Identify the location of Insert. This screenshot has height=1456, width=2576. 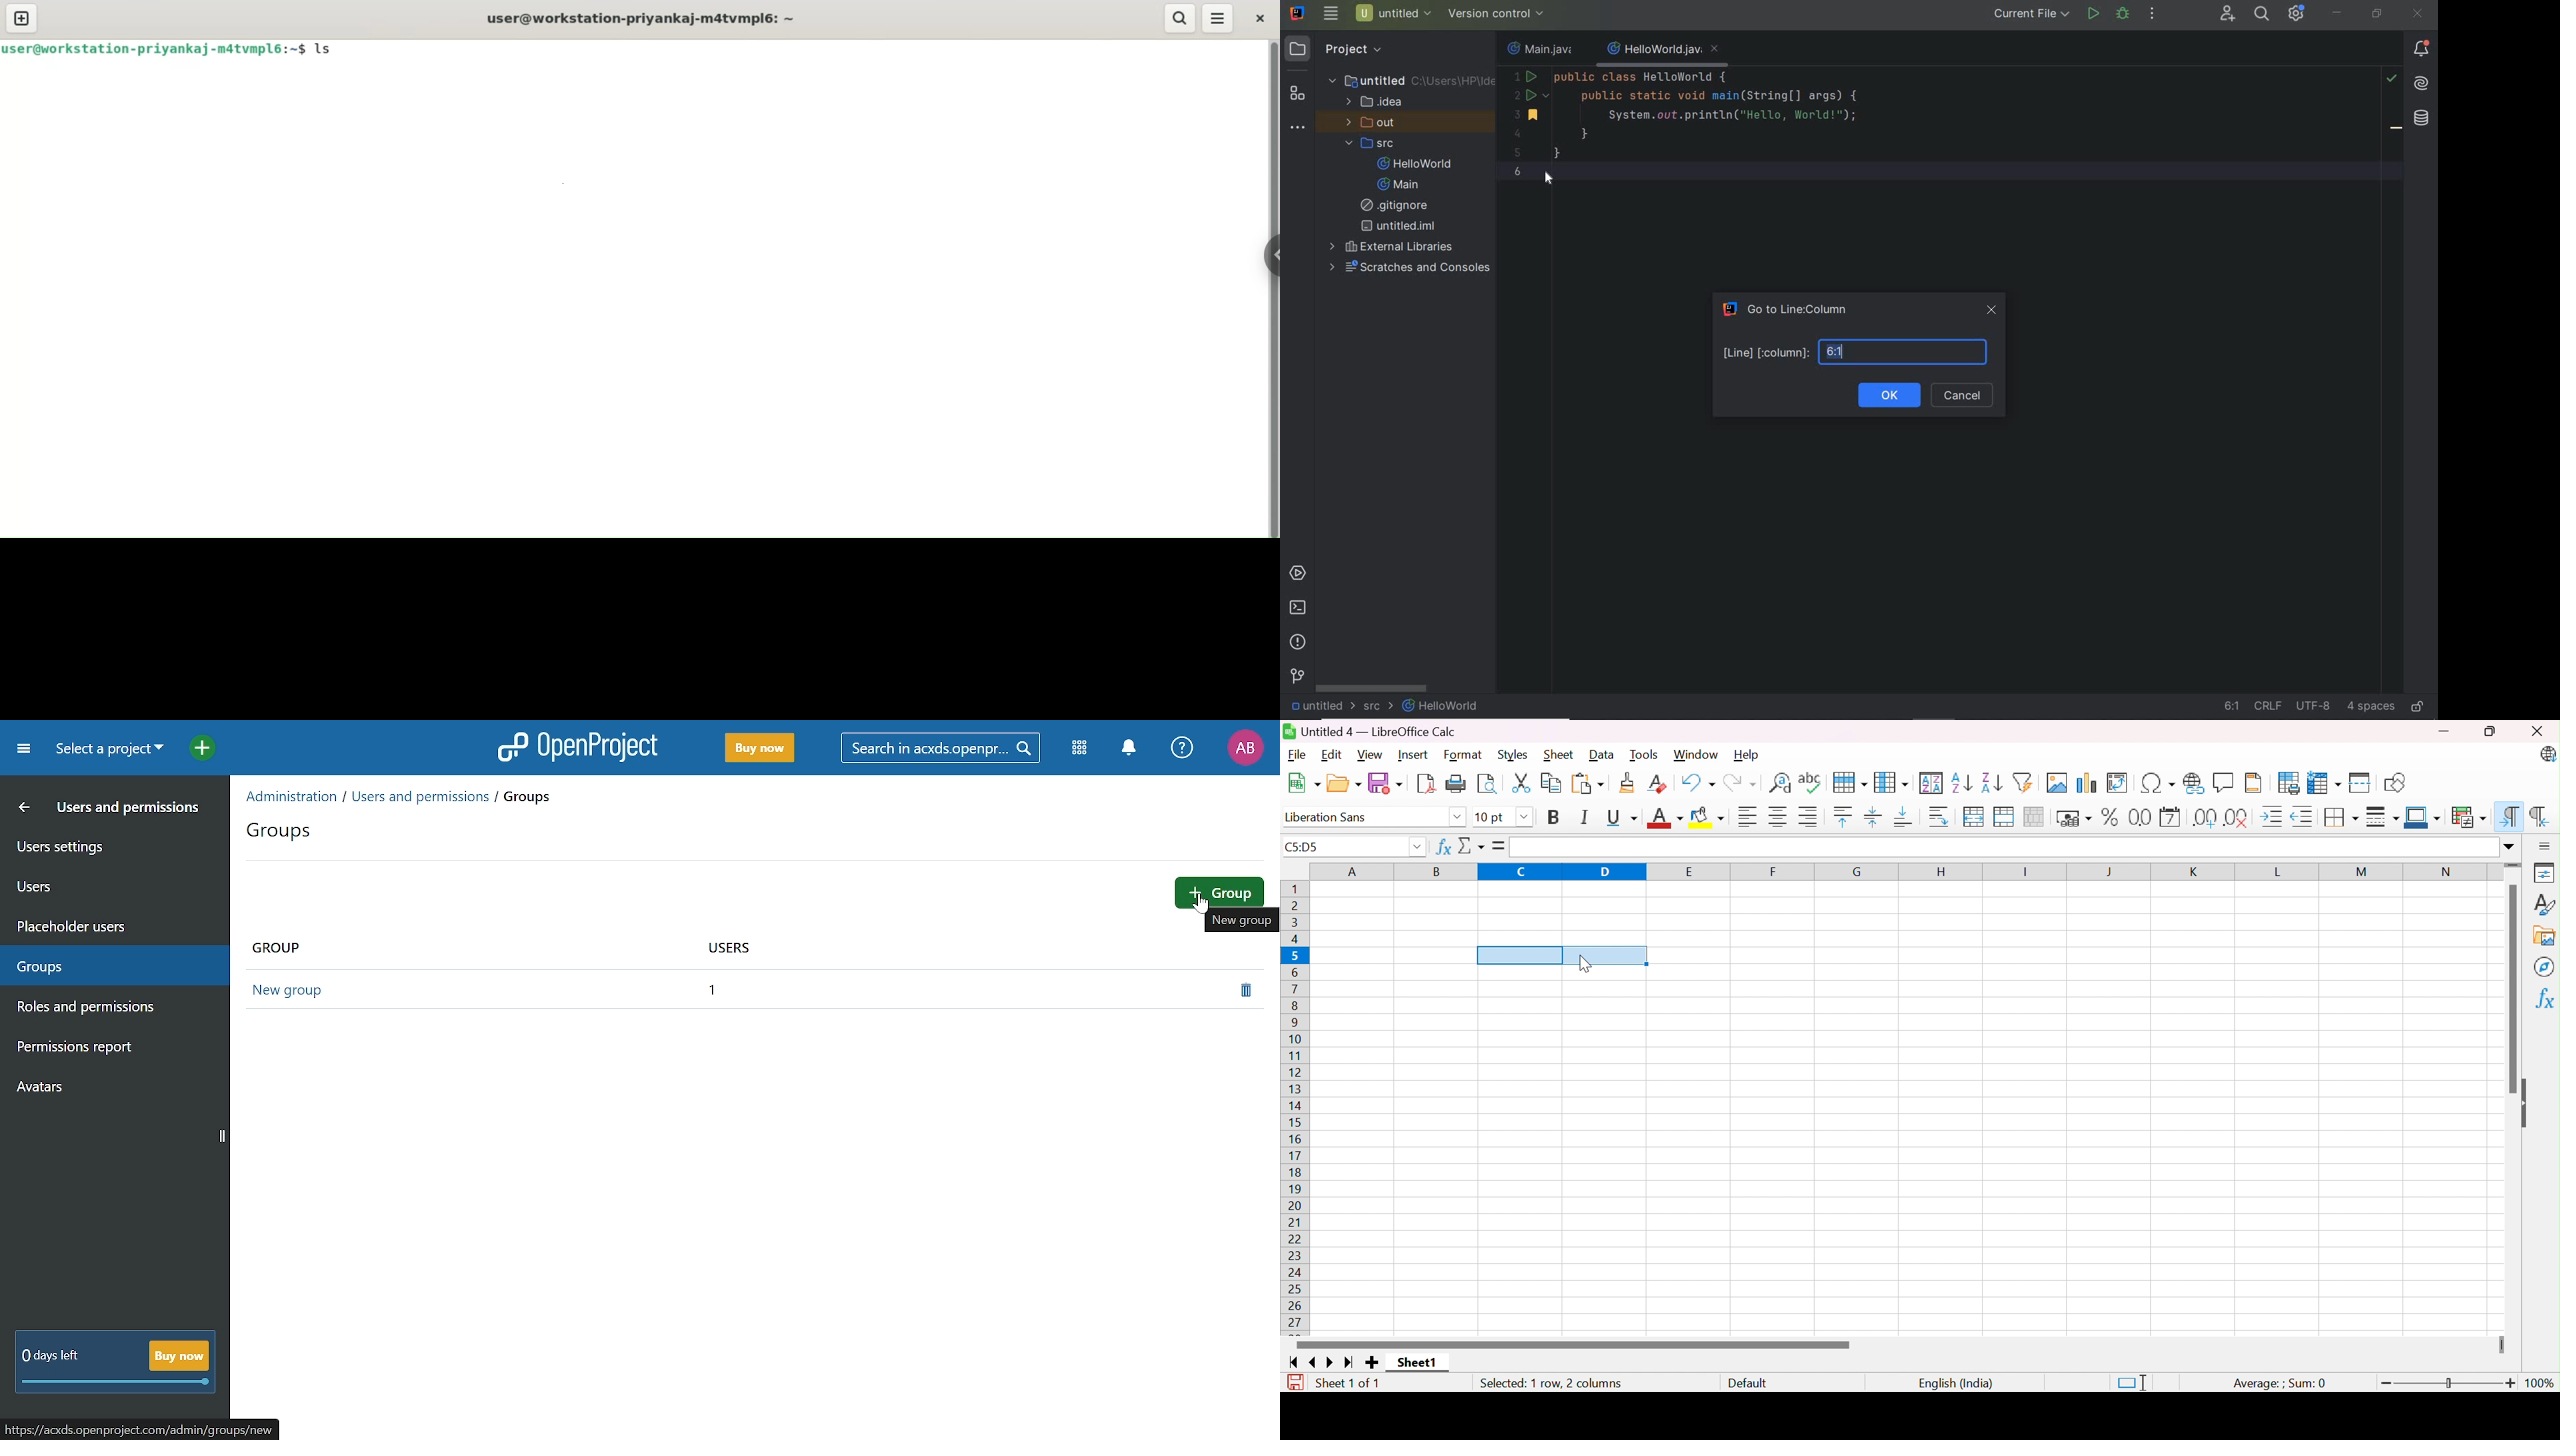
(1414, 754).